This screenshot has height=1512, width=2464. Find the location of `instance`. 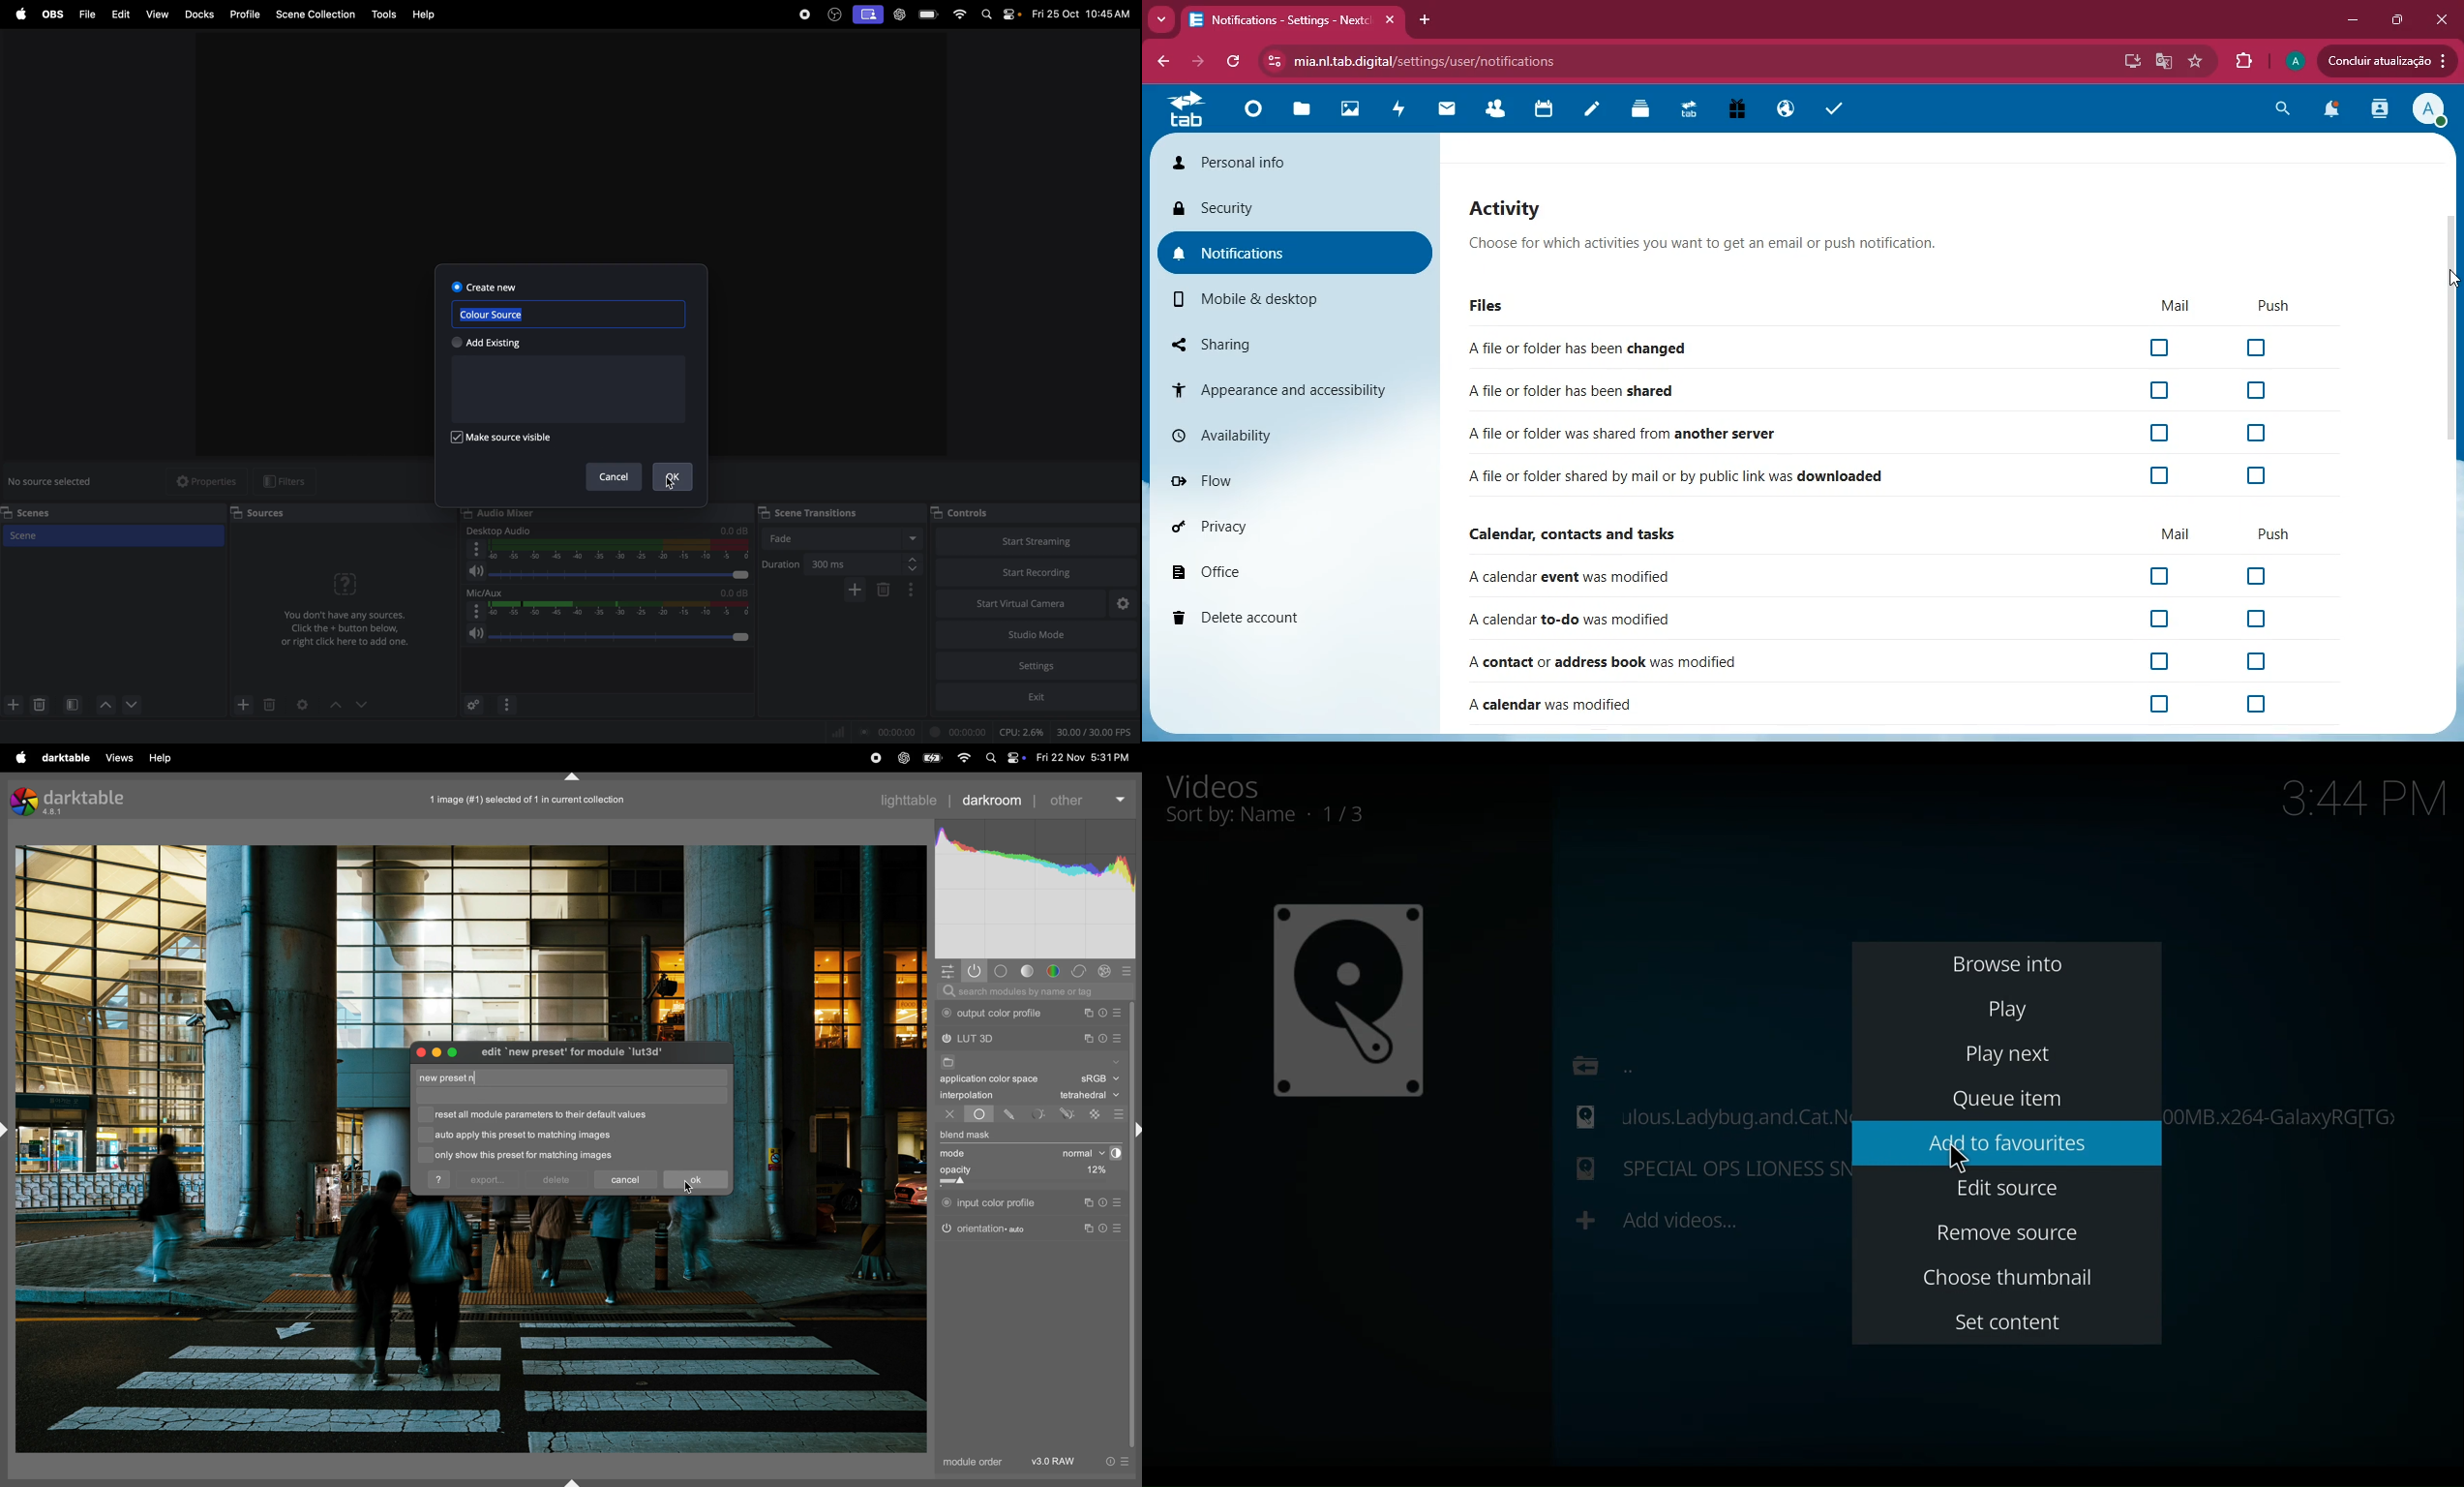

instance is located at coordinates (1088, 1203).